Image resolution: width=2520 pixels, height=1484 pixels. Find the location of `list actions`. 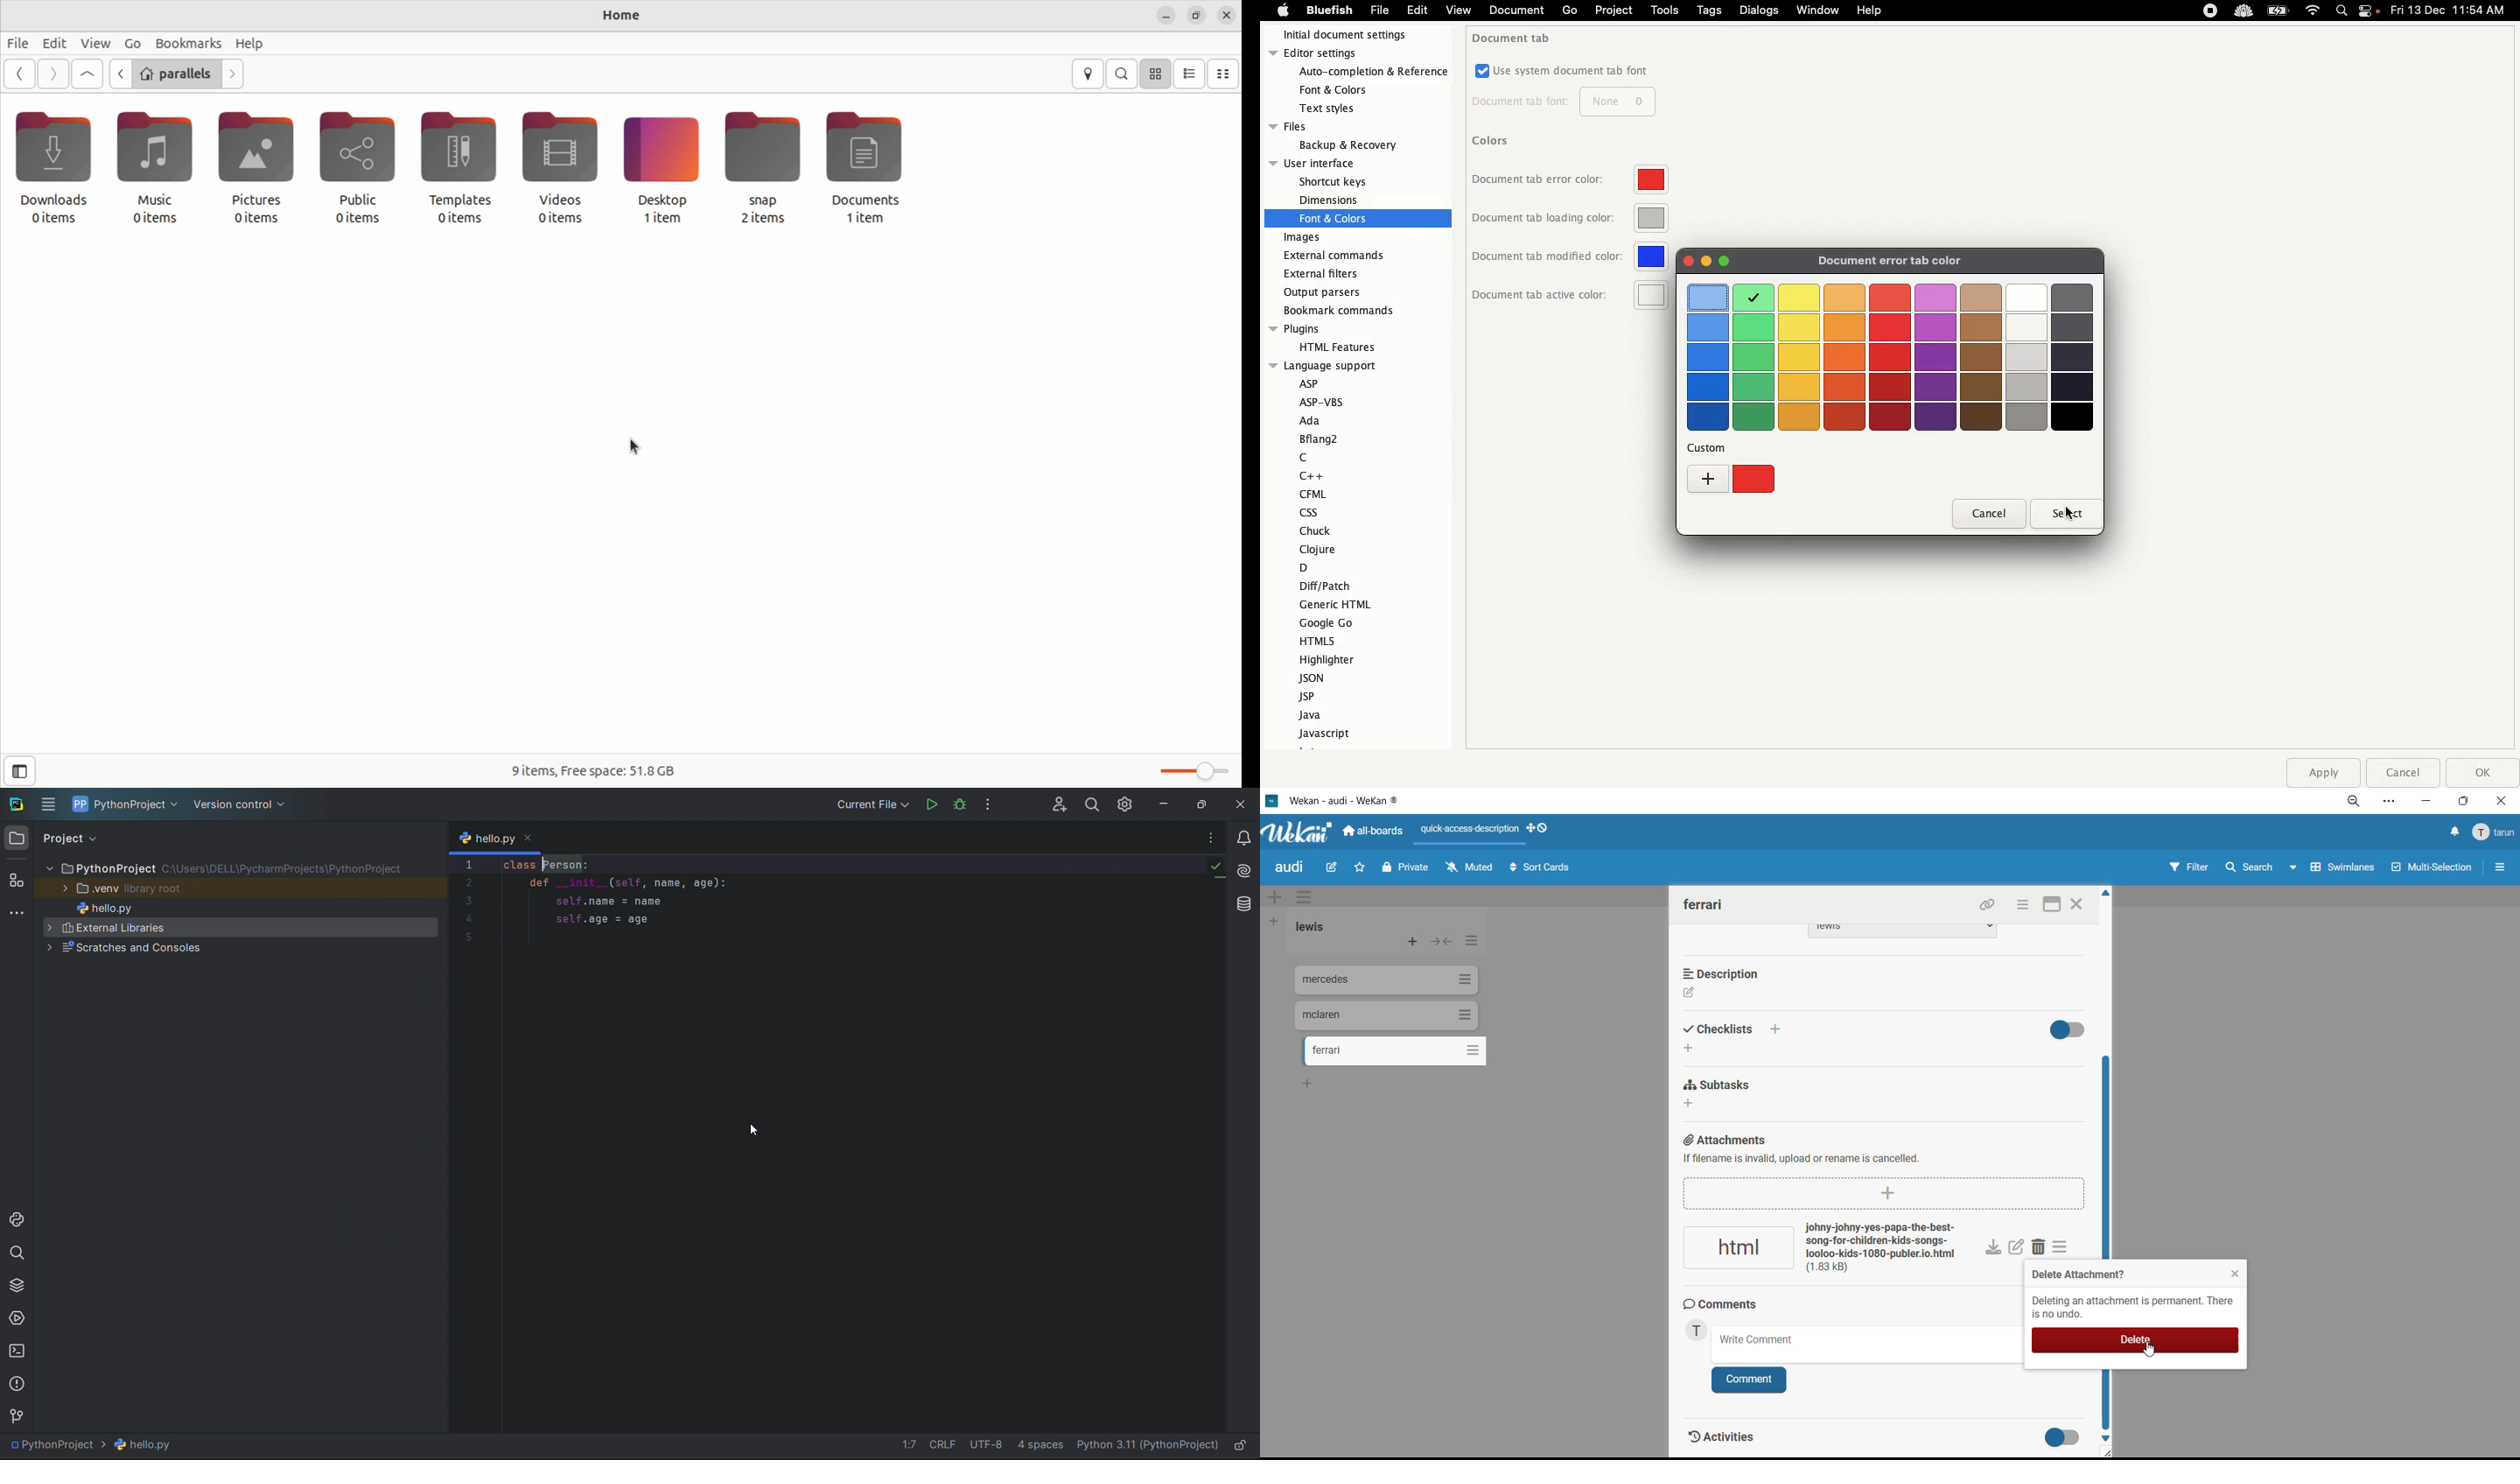

list actions is located at coordinates (1469, 944).